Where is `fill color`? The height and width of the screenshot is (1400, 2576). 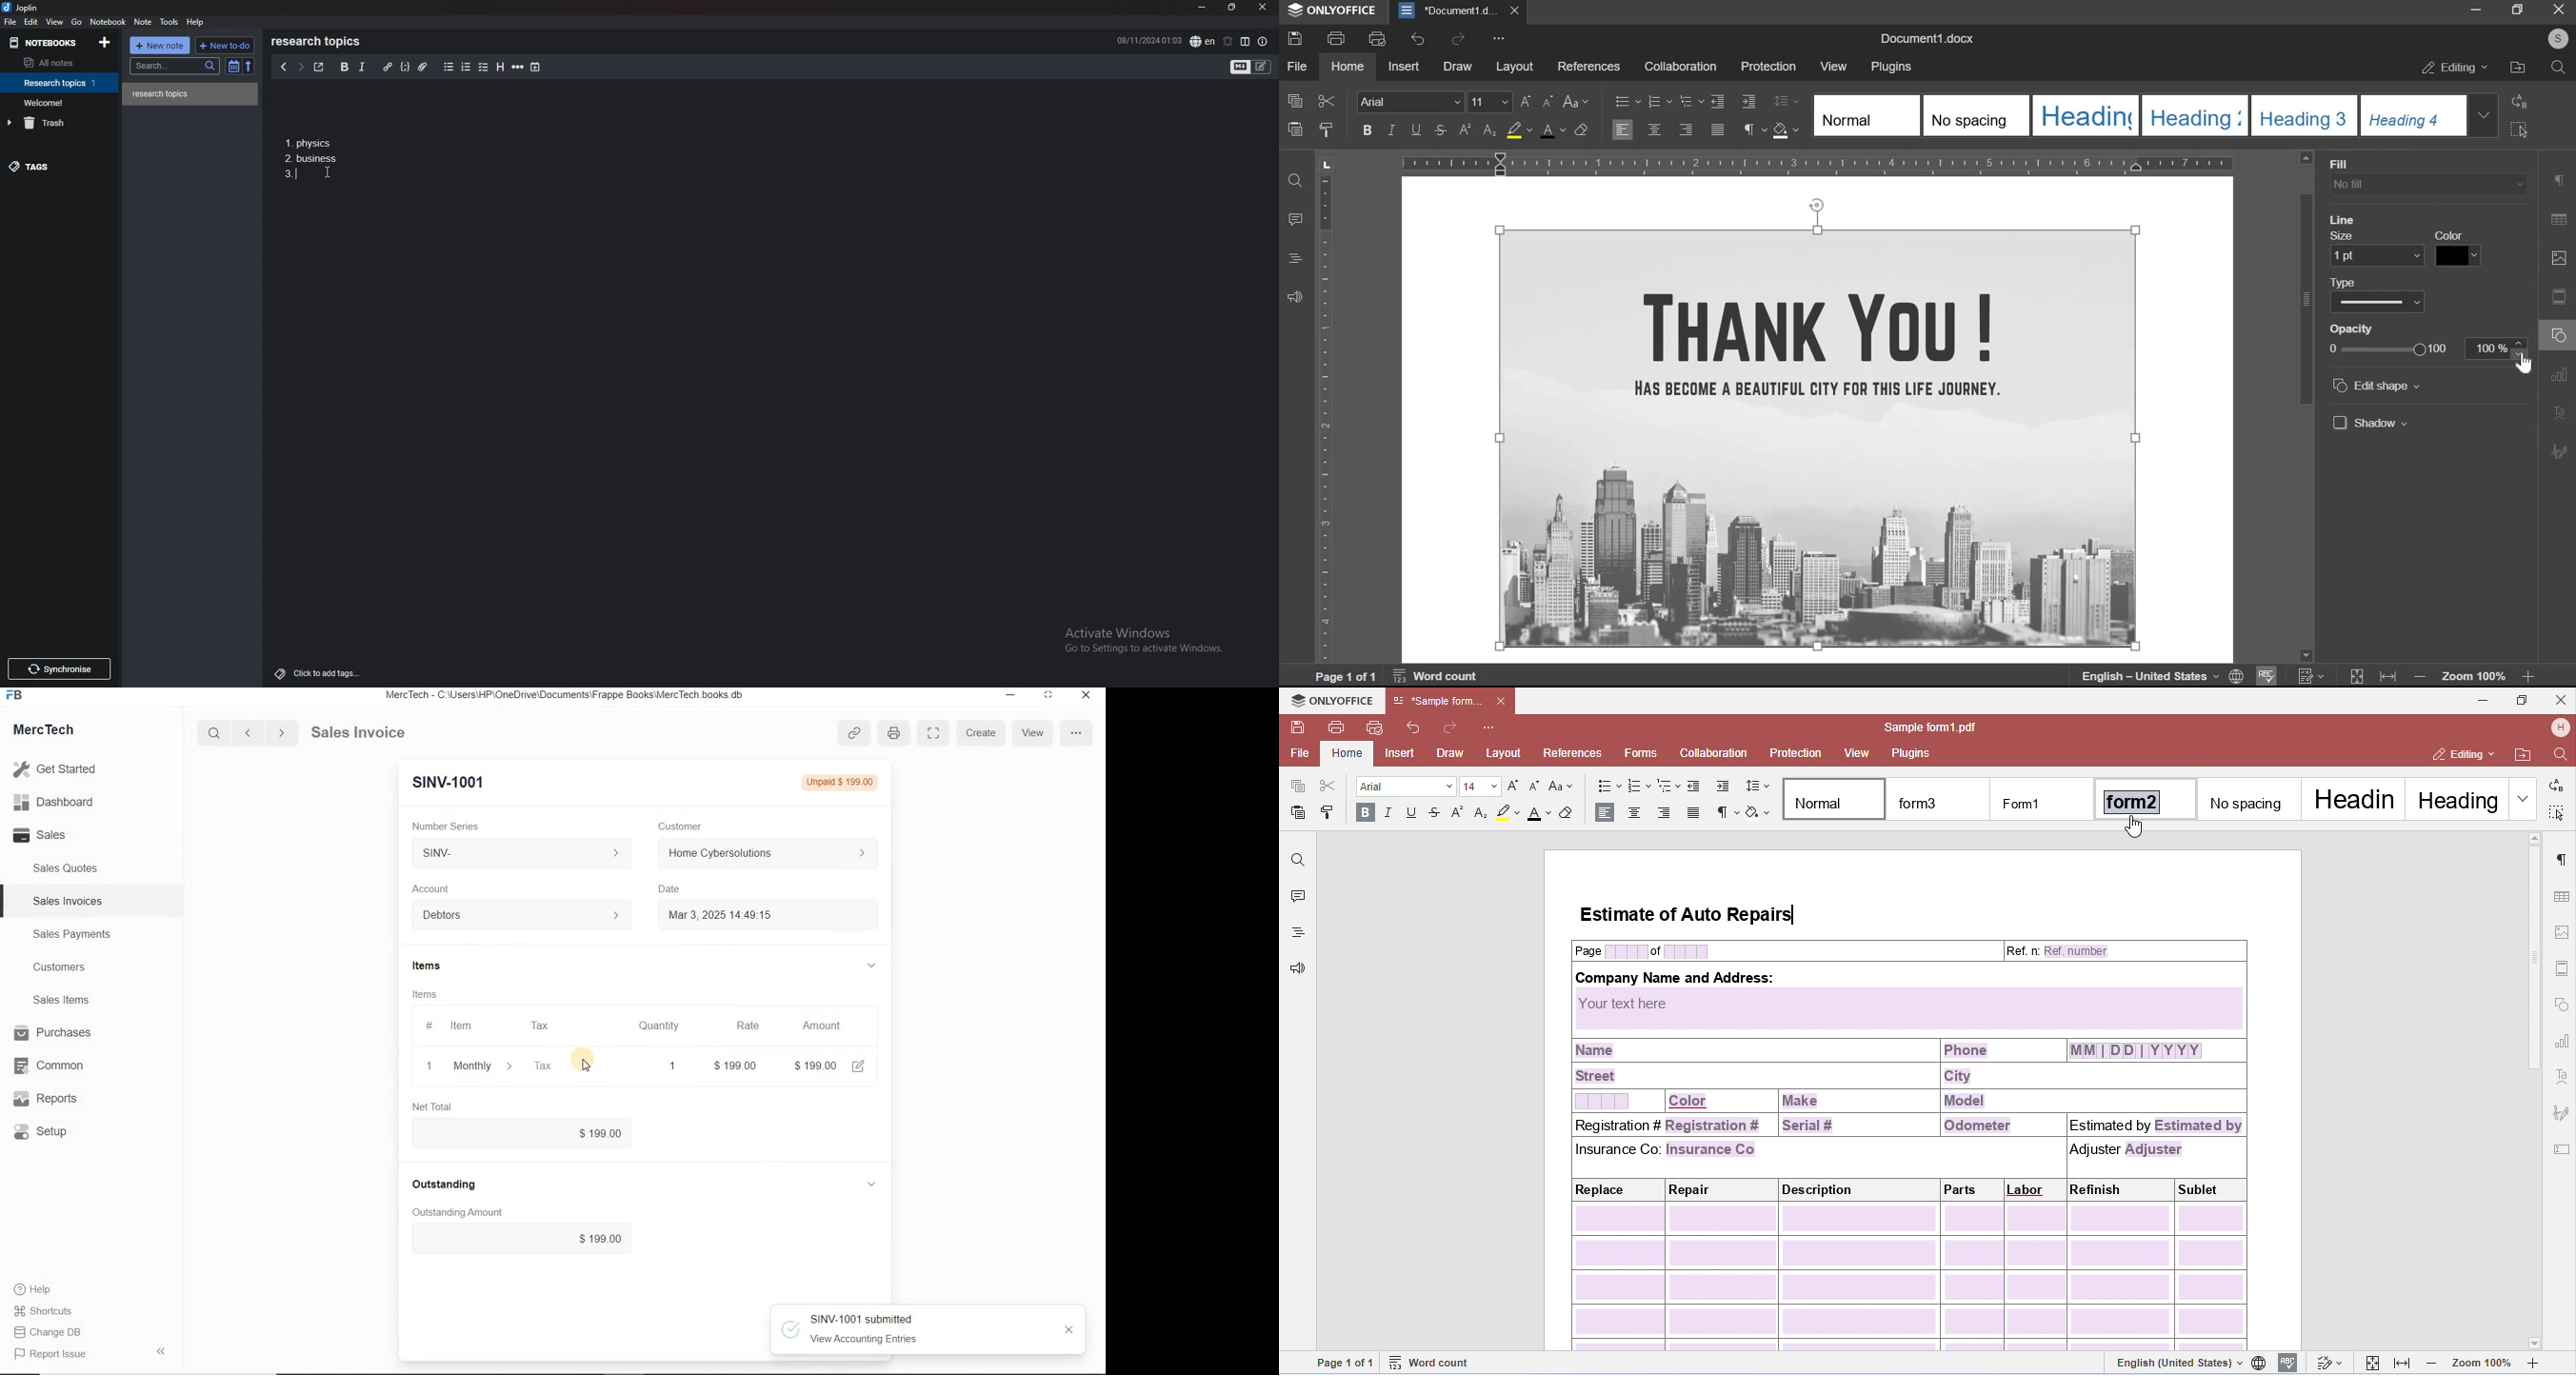
fill color is located at coordinates (1520, 129).